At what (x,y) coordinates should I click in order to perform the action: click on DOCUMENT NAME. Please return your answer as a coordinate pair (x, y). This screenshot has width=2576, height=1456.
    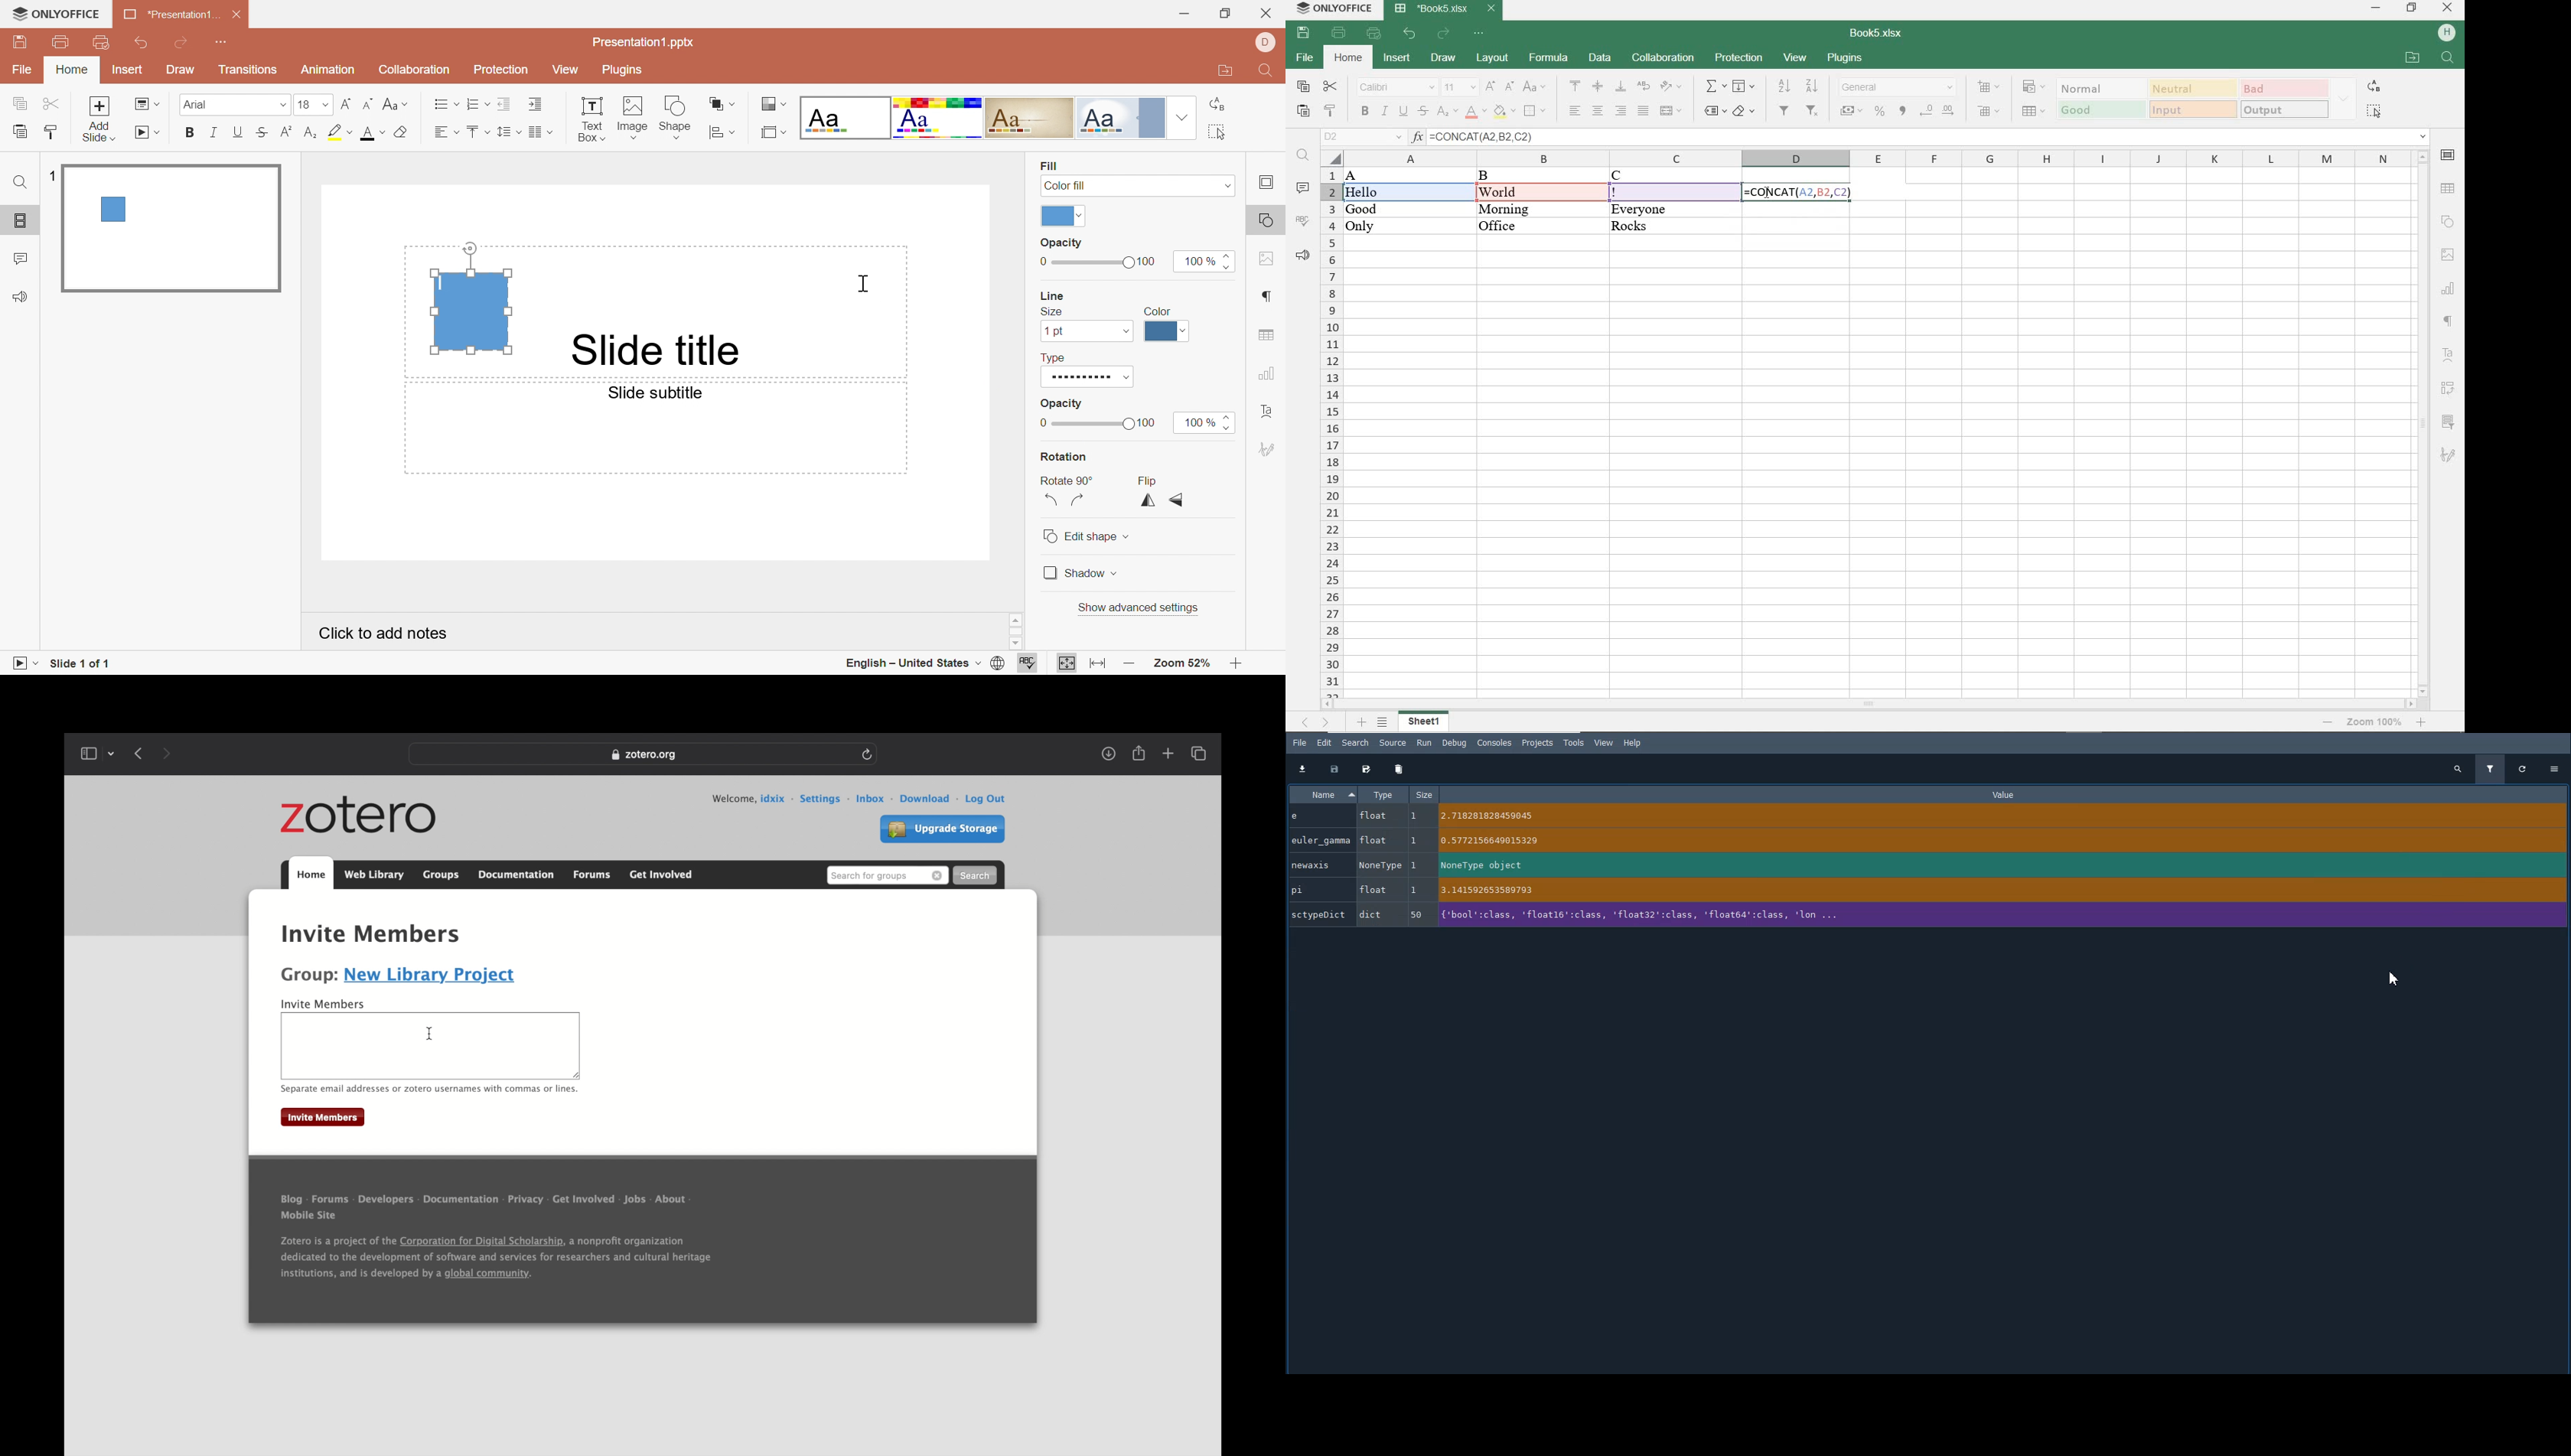
    Looking at the image, I should click on (1877, 34).